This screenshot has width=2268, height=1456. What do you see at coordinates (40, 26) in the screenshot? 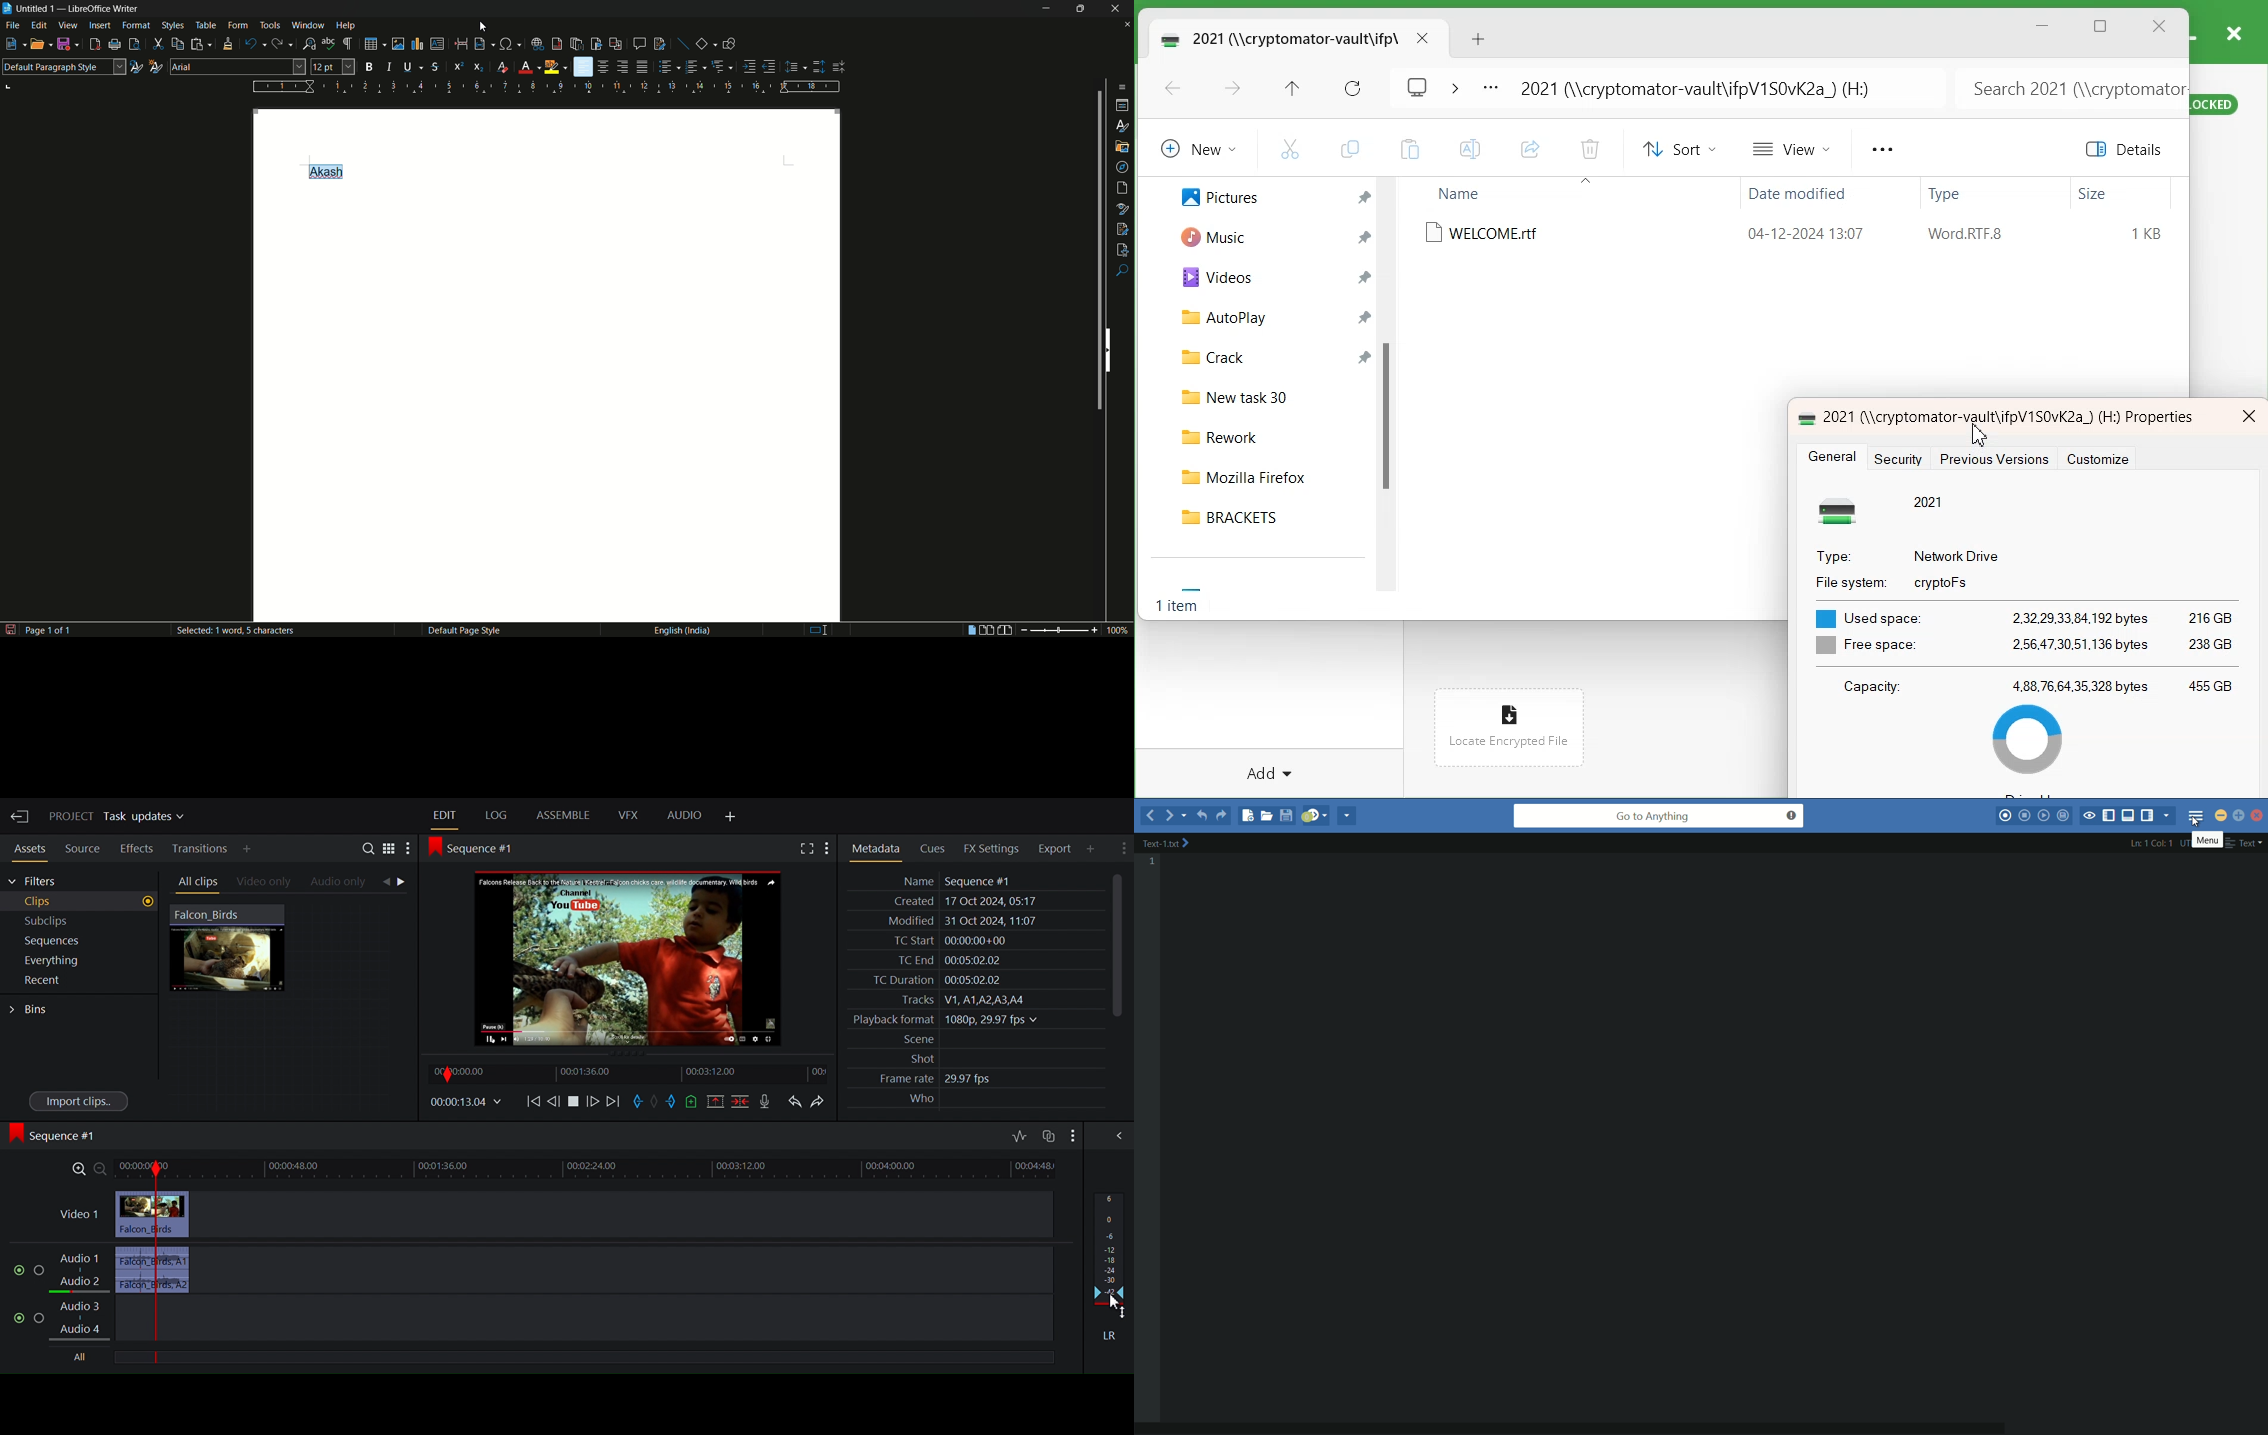
I see `edit menu` at bounding box center [40, 26].